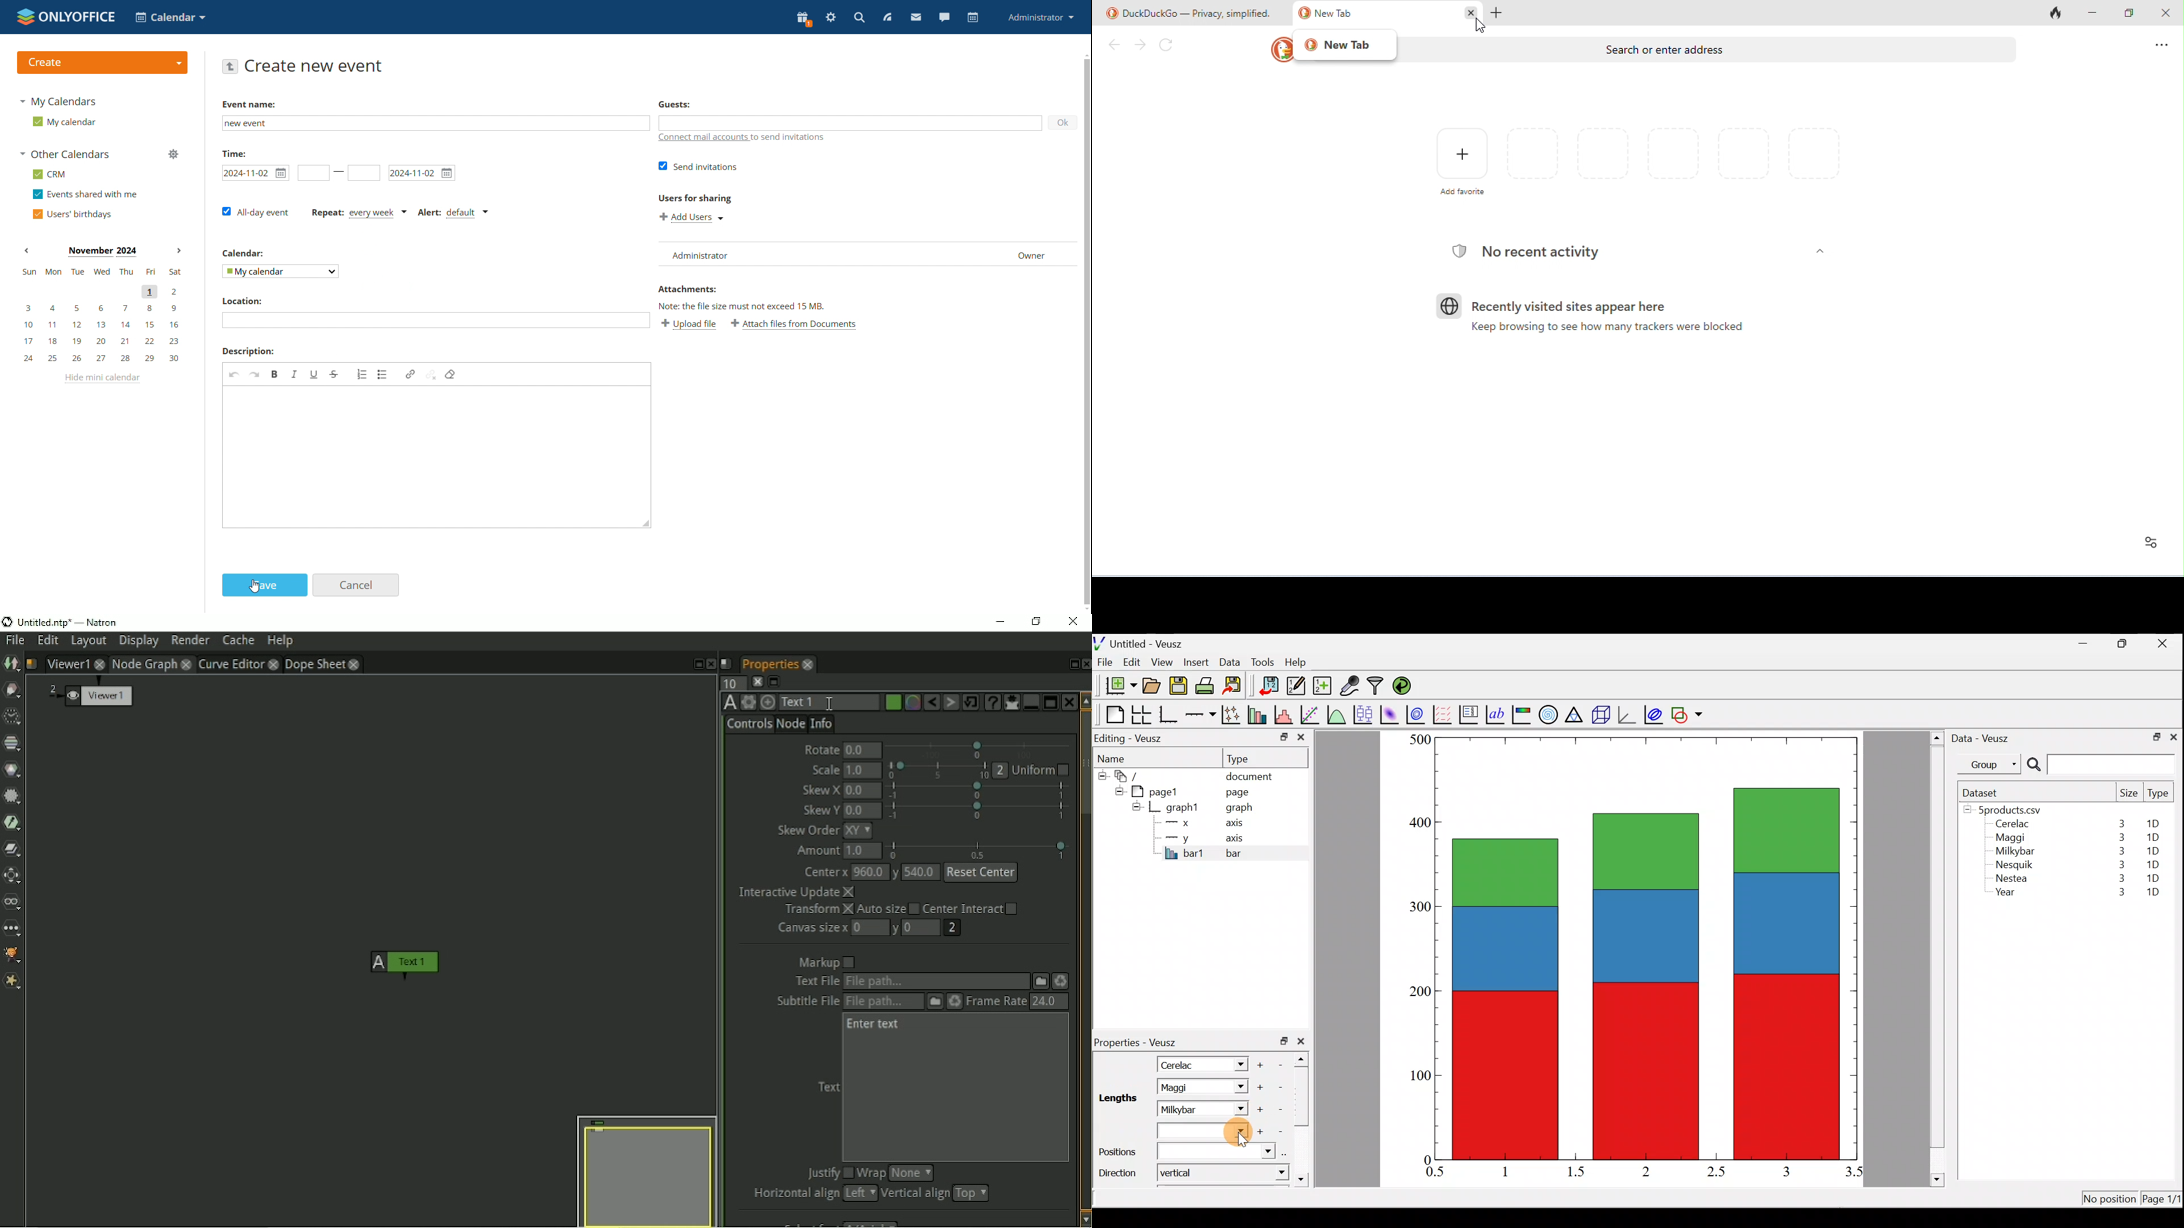 This screenshot has height=1232, width=2184. What do you see at coordinates (2153, 837) in the screenshot?
I see `1D` at bounding box center [2153, 837].